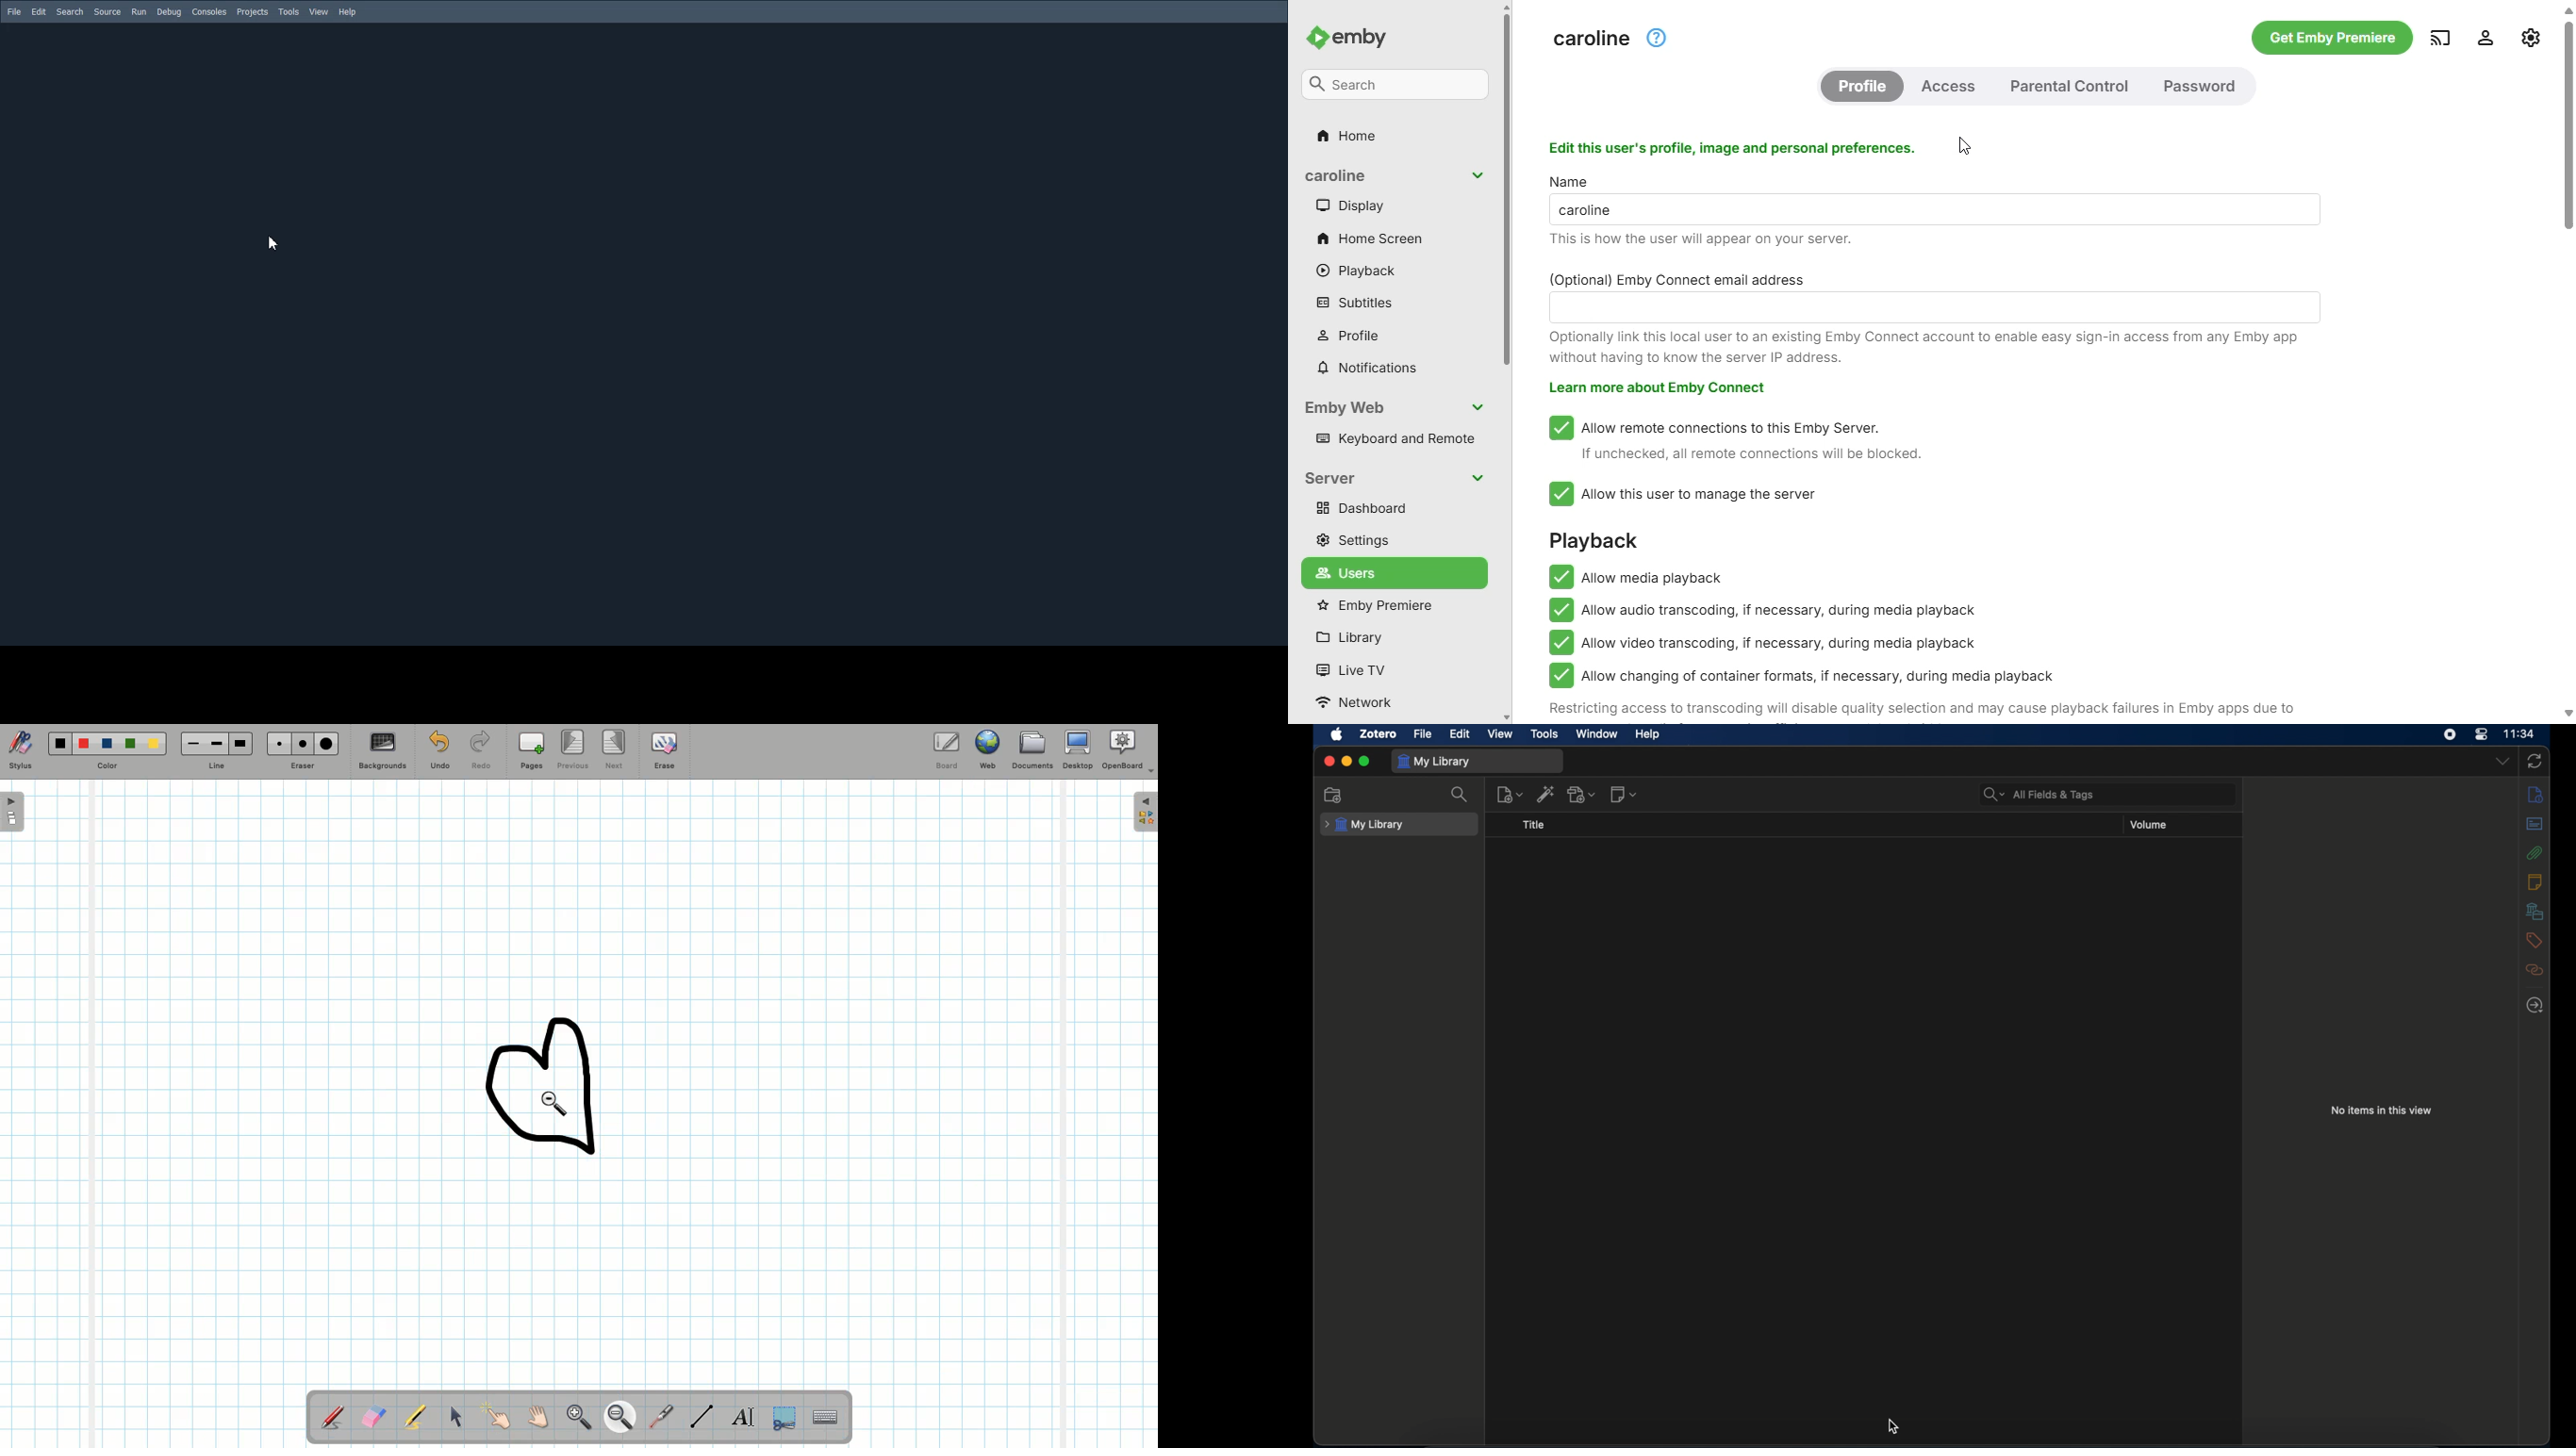 The height and width of the screenshot is (1456, 2576). I want to click on Default Start Pane, so click(641, 333).